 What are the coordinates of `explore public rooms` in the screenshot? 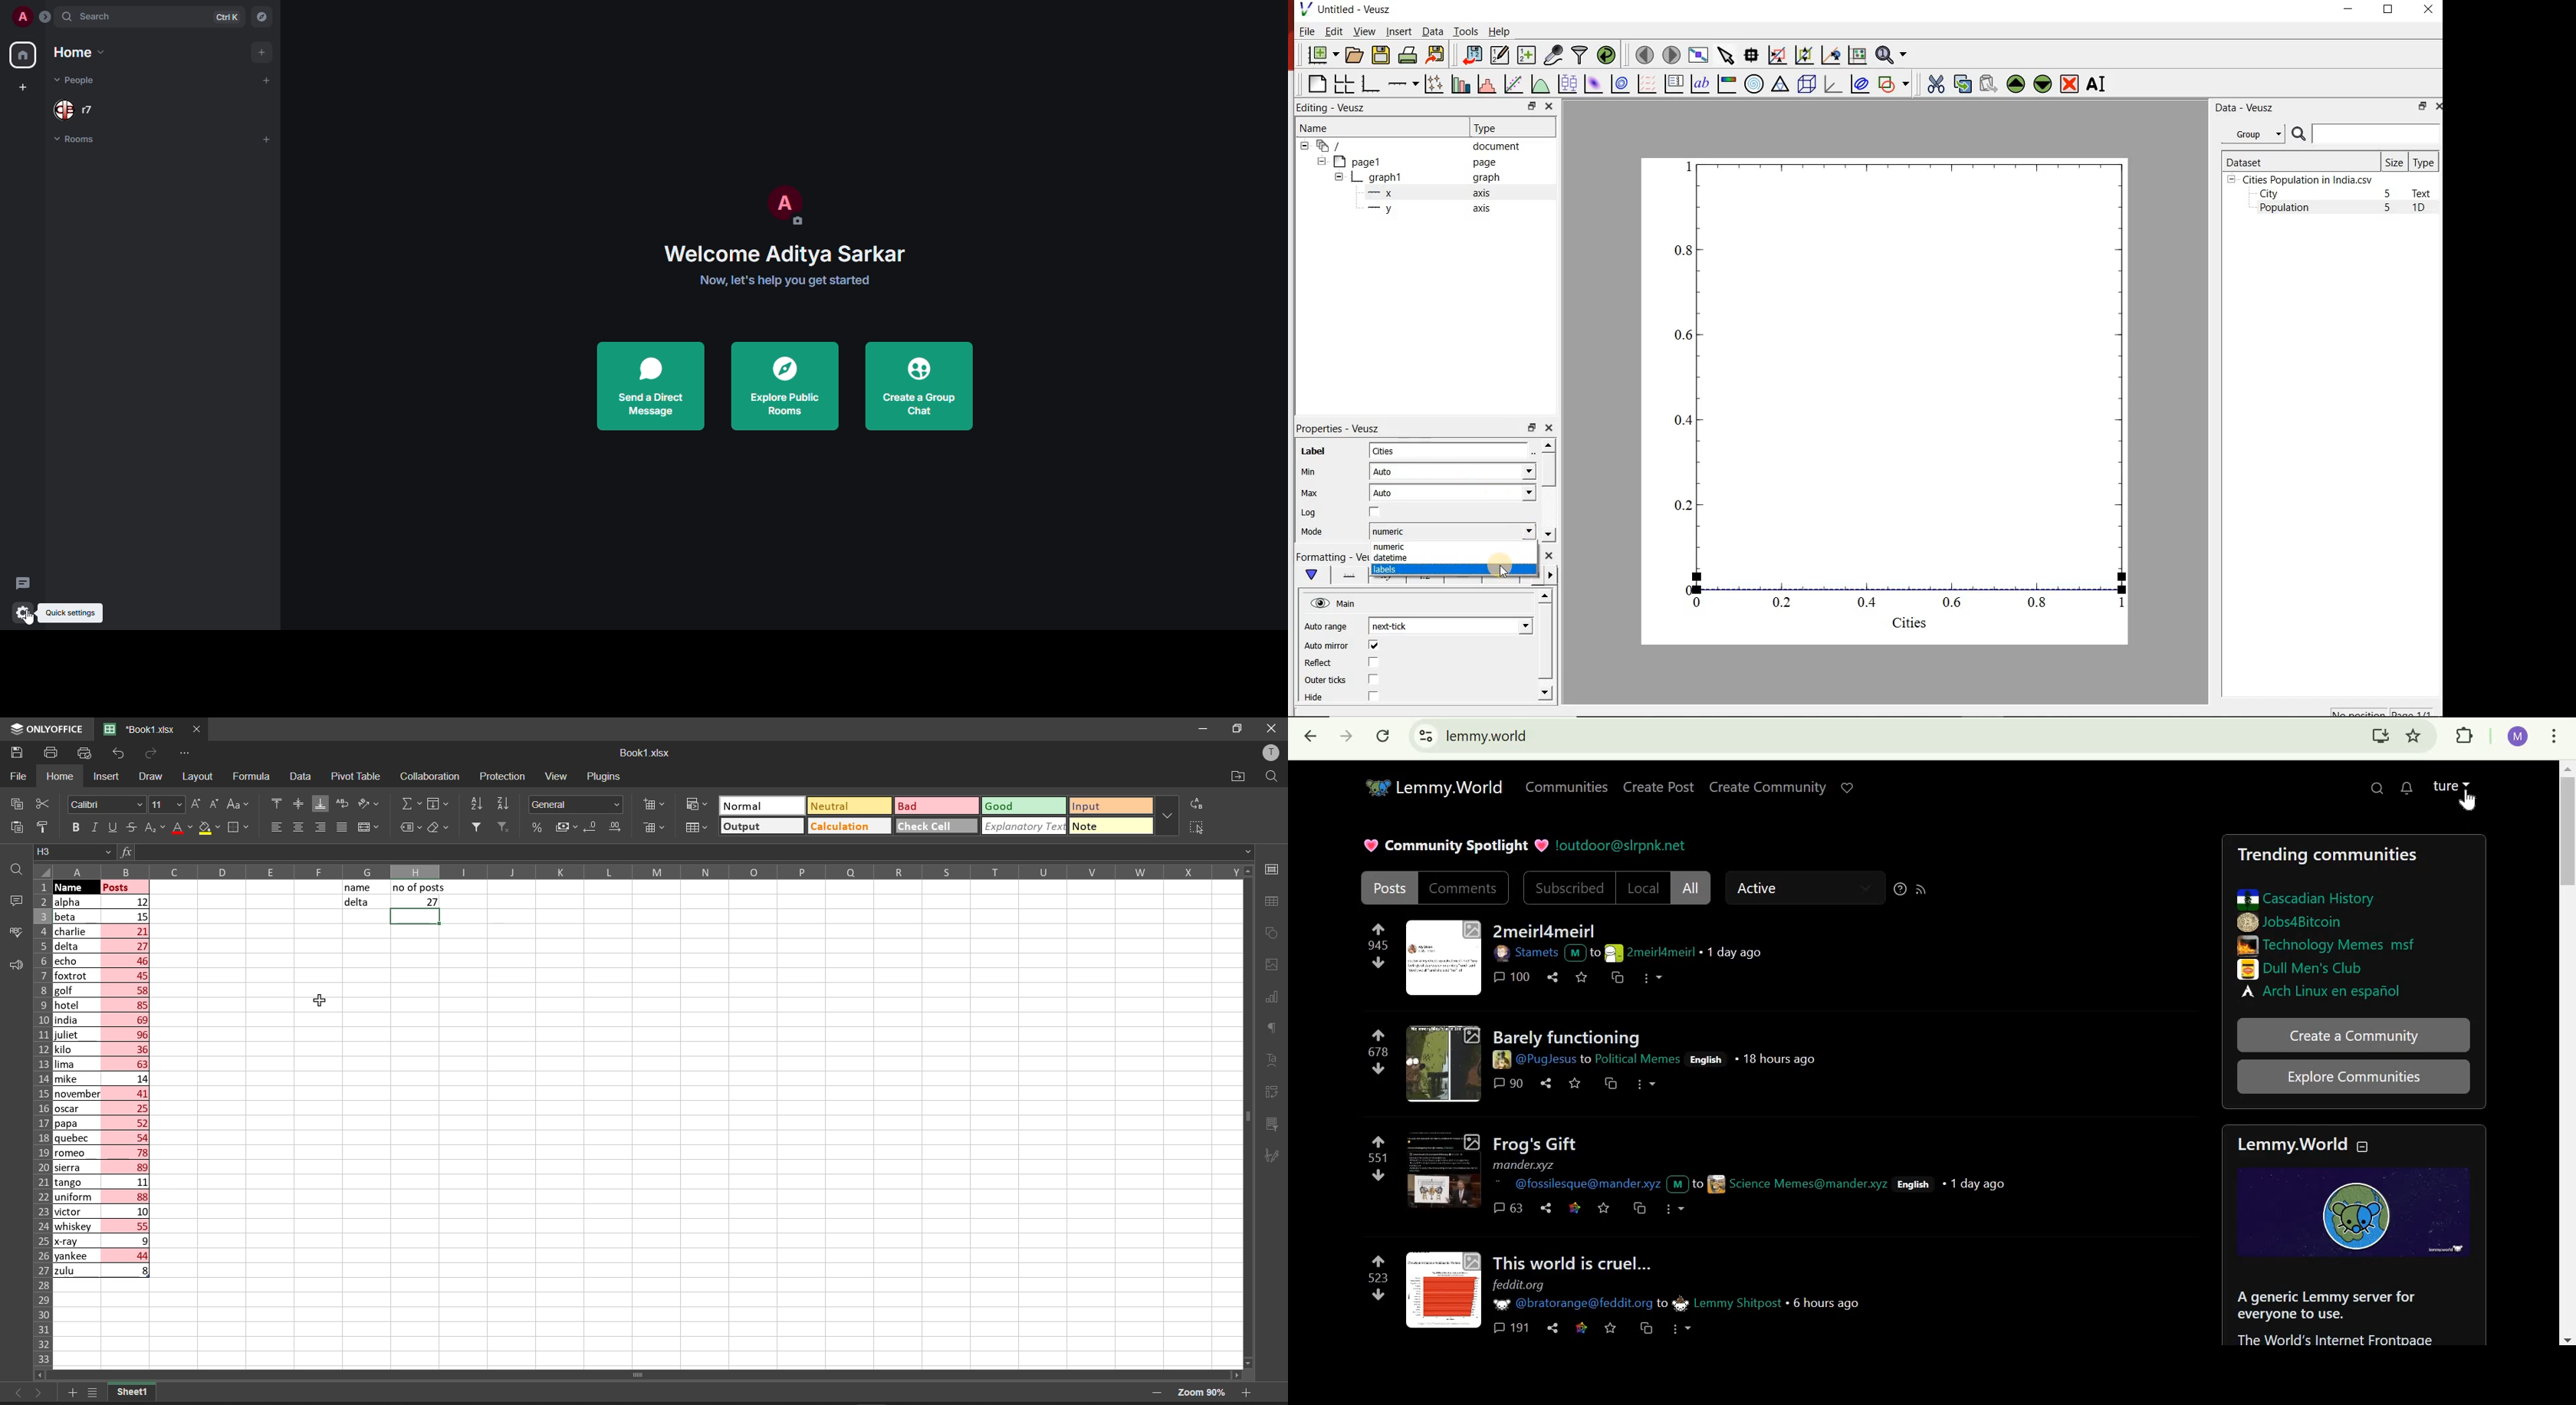 It's located at (785, 388).